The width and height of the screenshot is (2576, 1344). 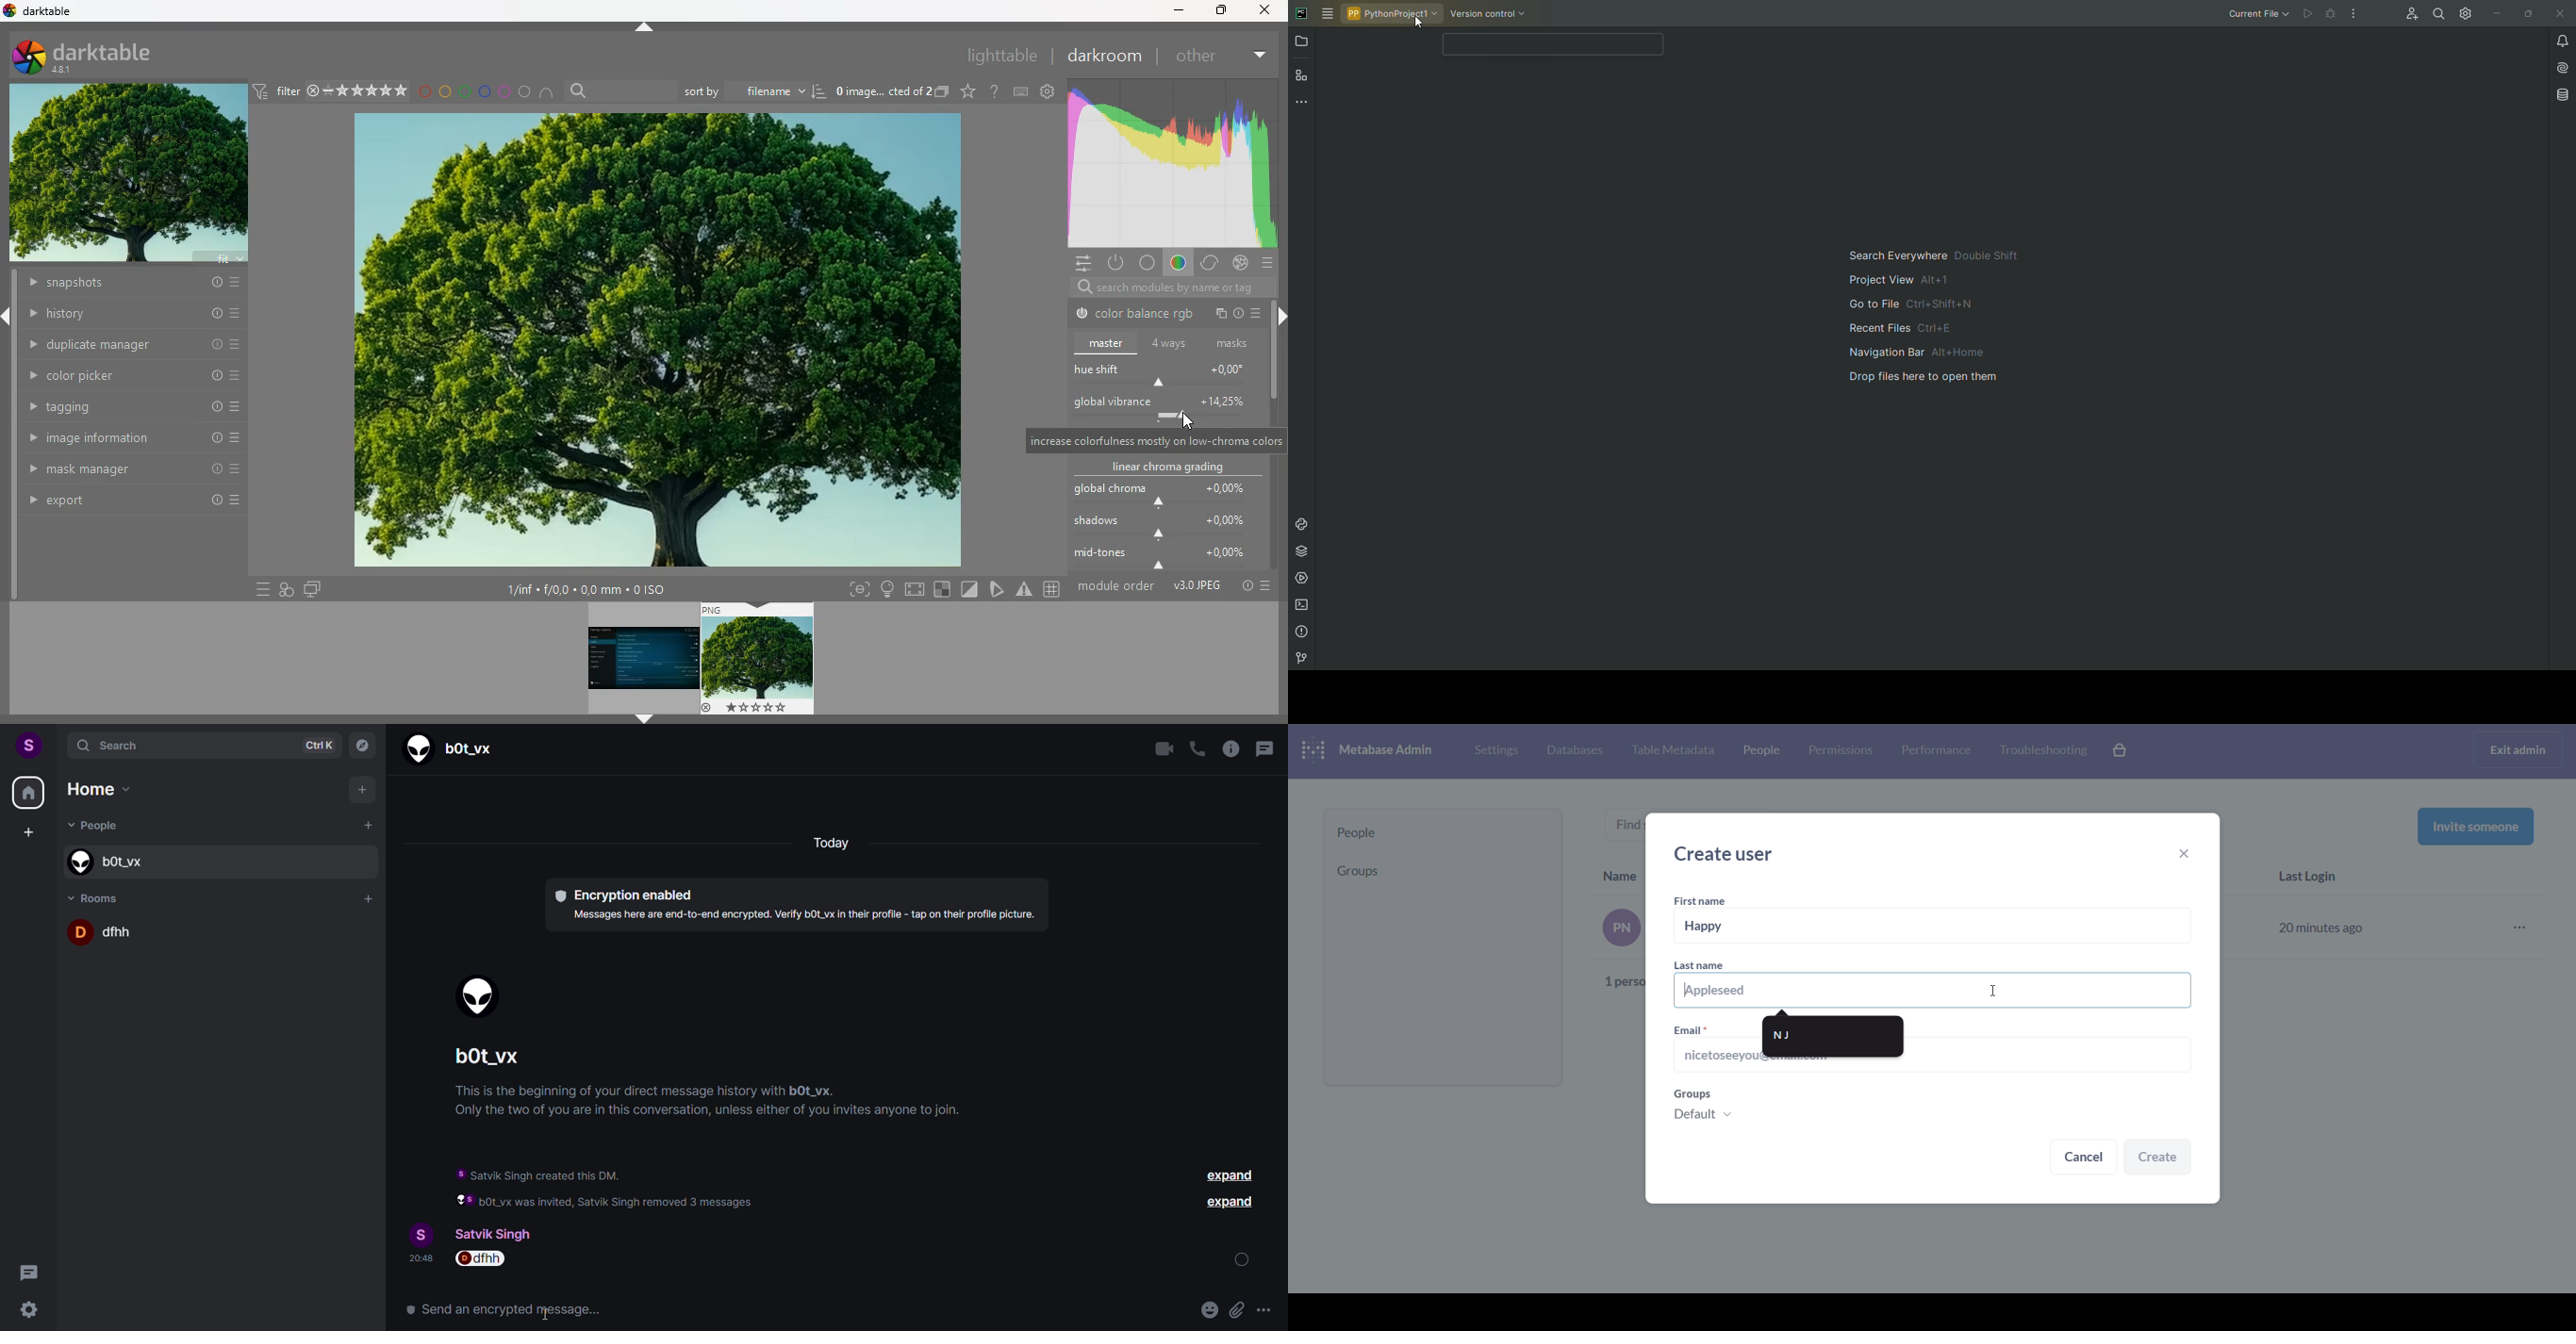 What do you see at coordinates (1196, 750) in the screenshot?
I see `call` at bounding box center [1196, 750].